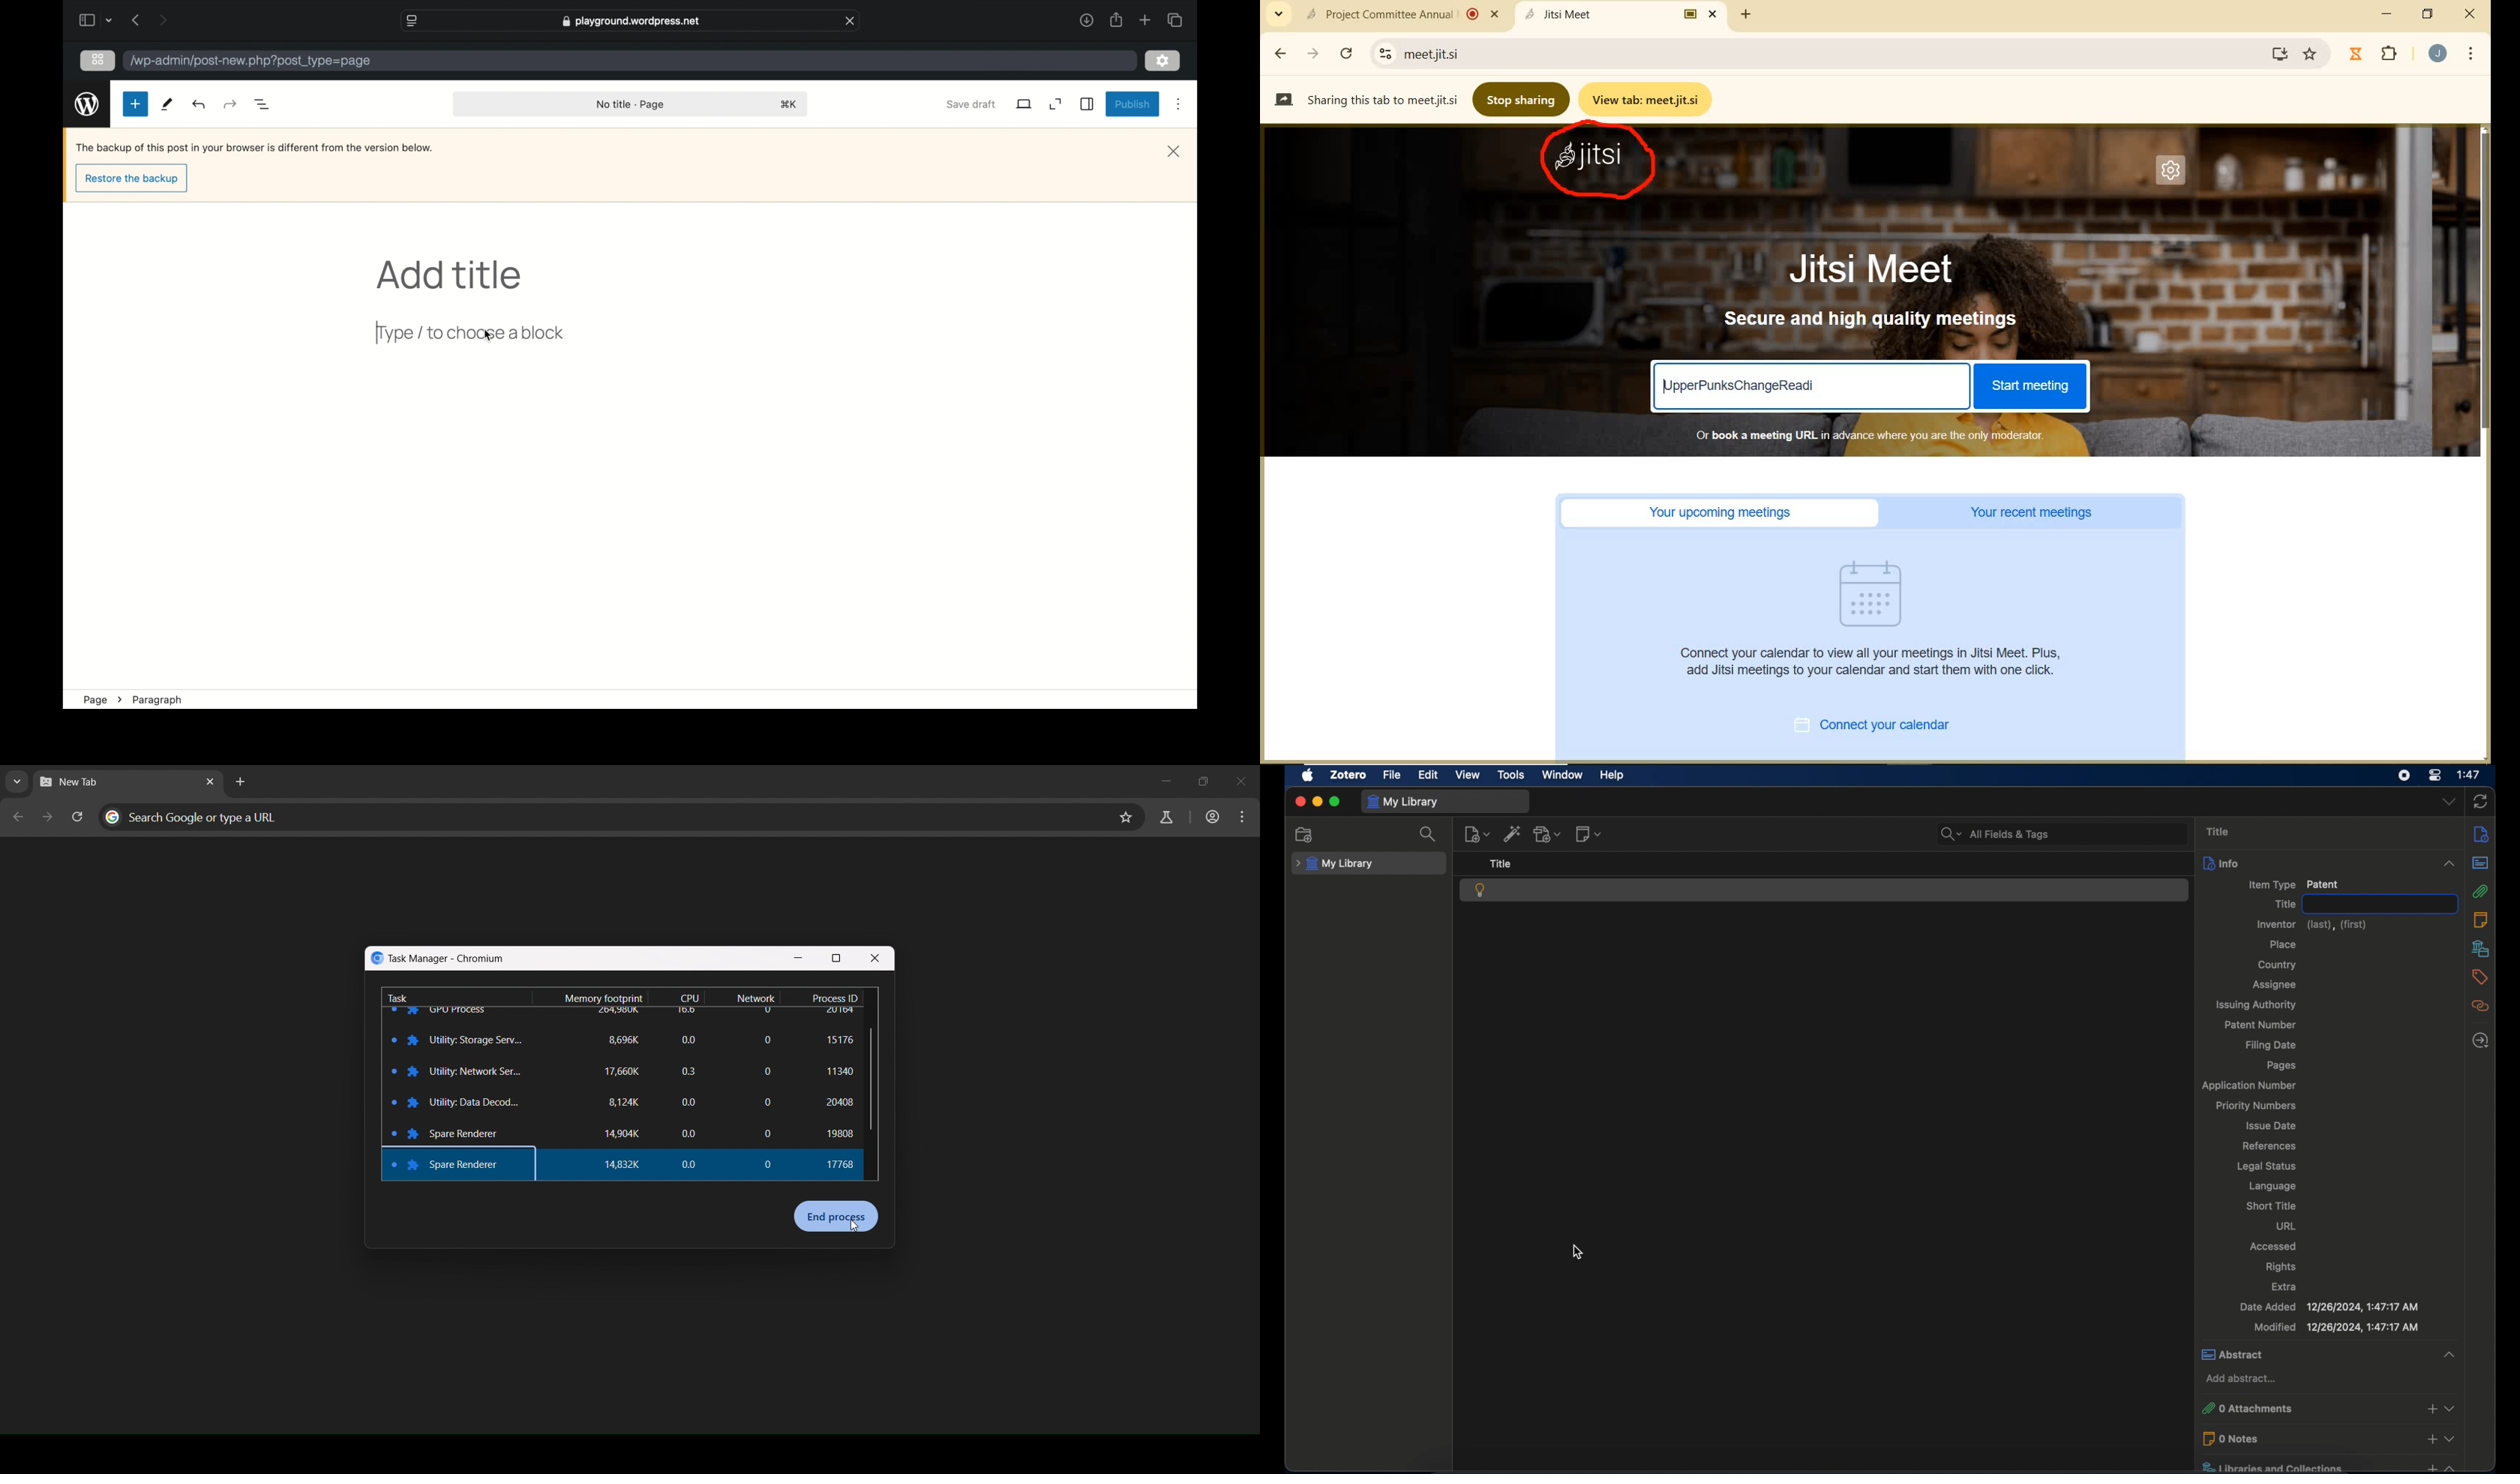 The width and height of the screenshot is (2520, 1484). Describe the element at coordinates (2431, 1440) in the screenshot. I see `add` at that location.